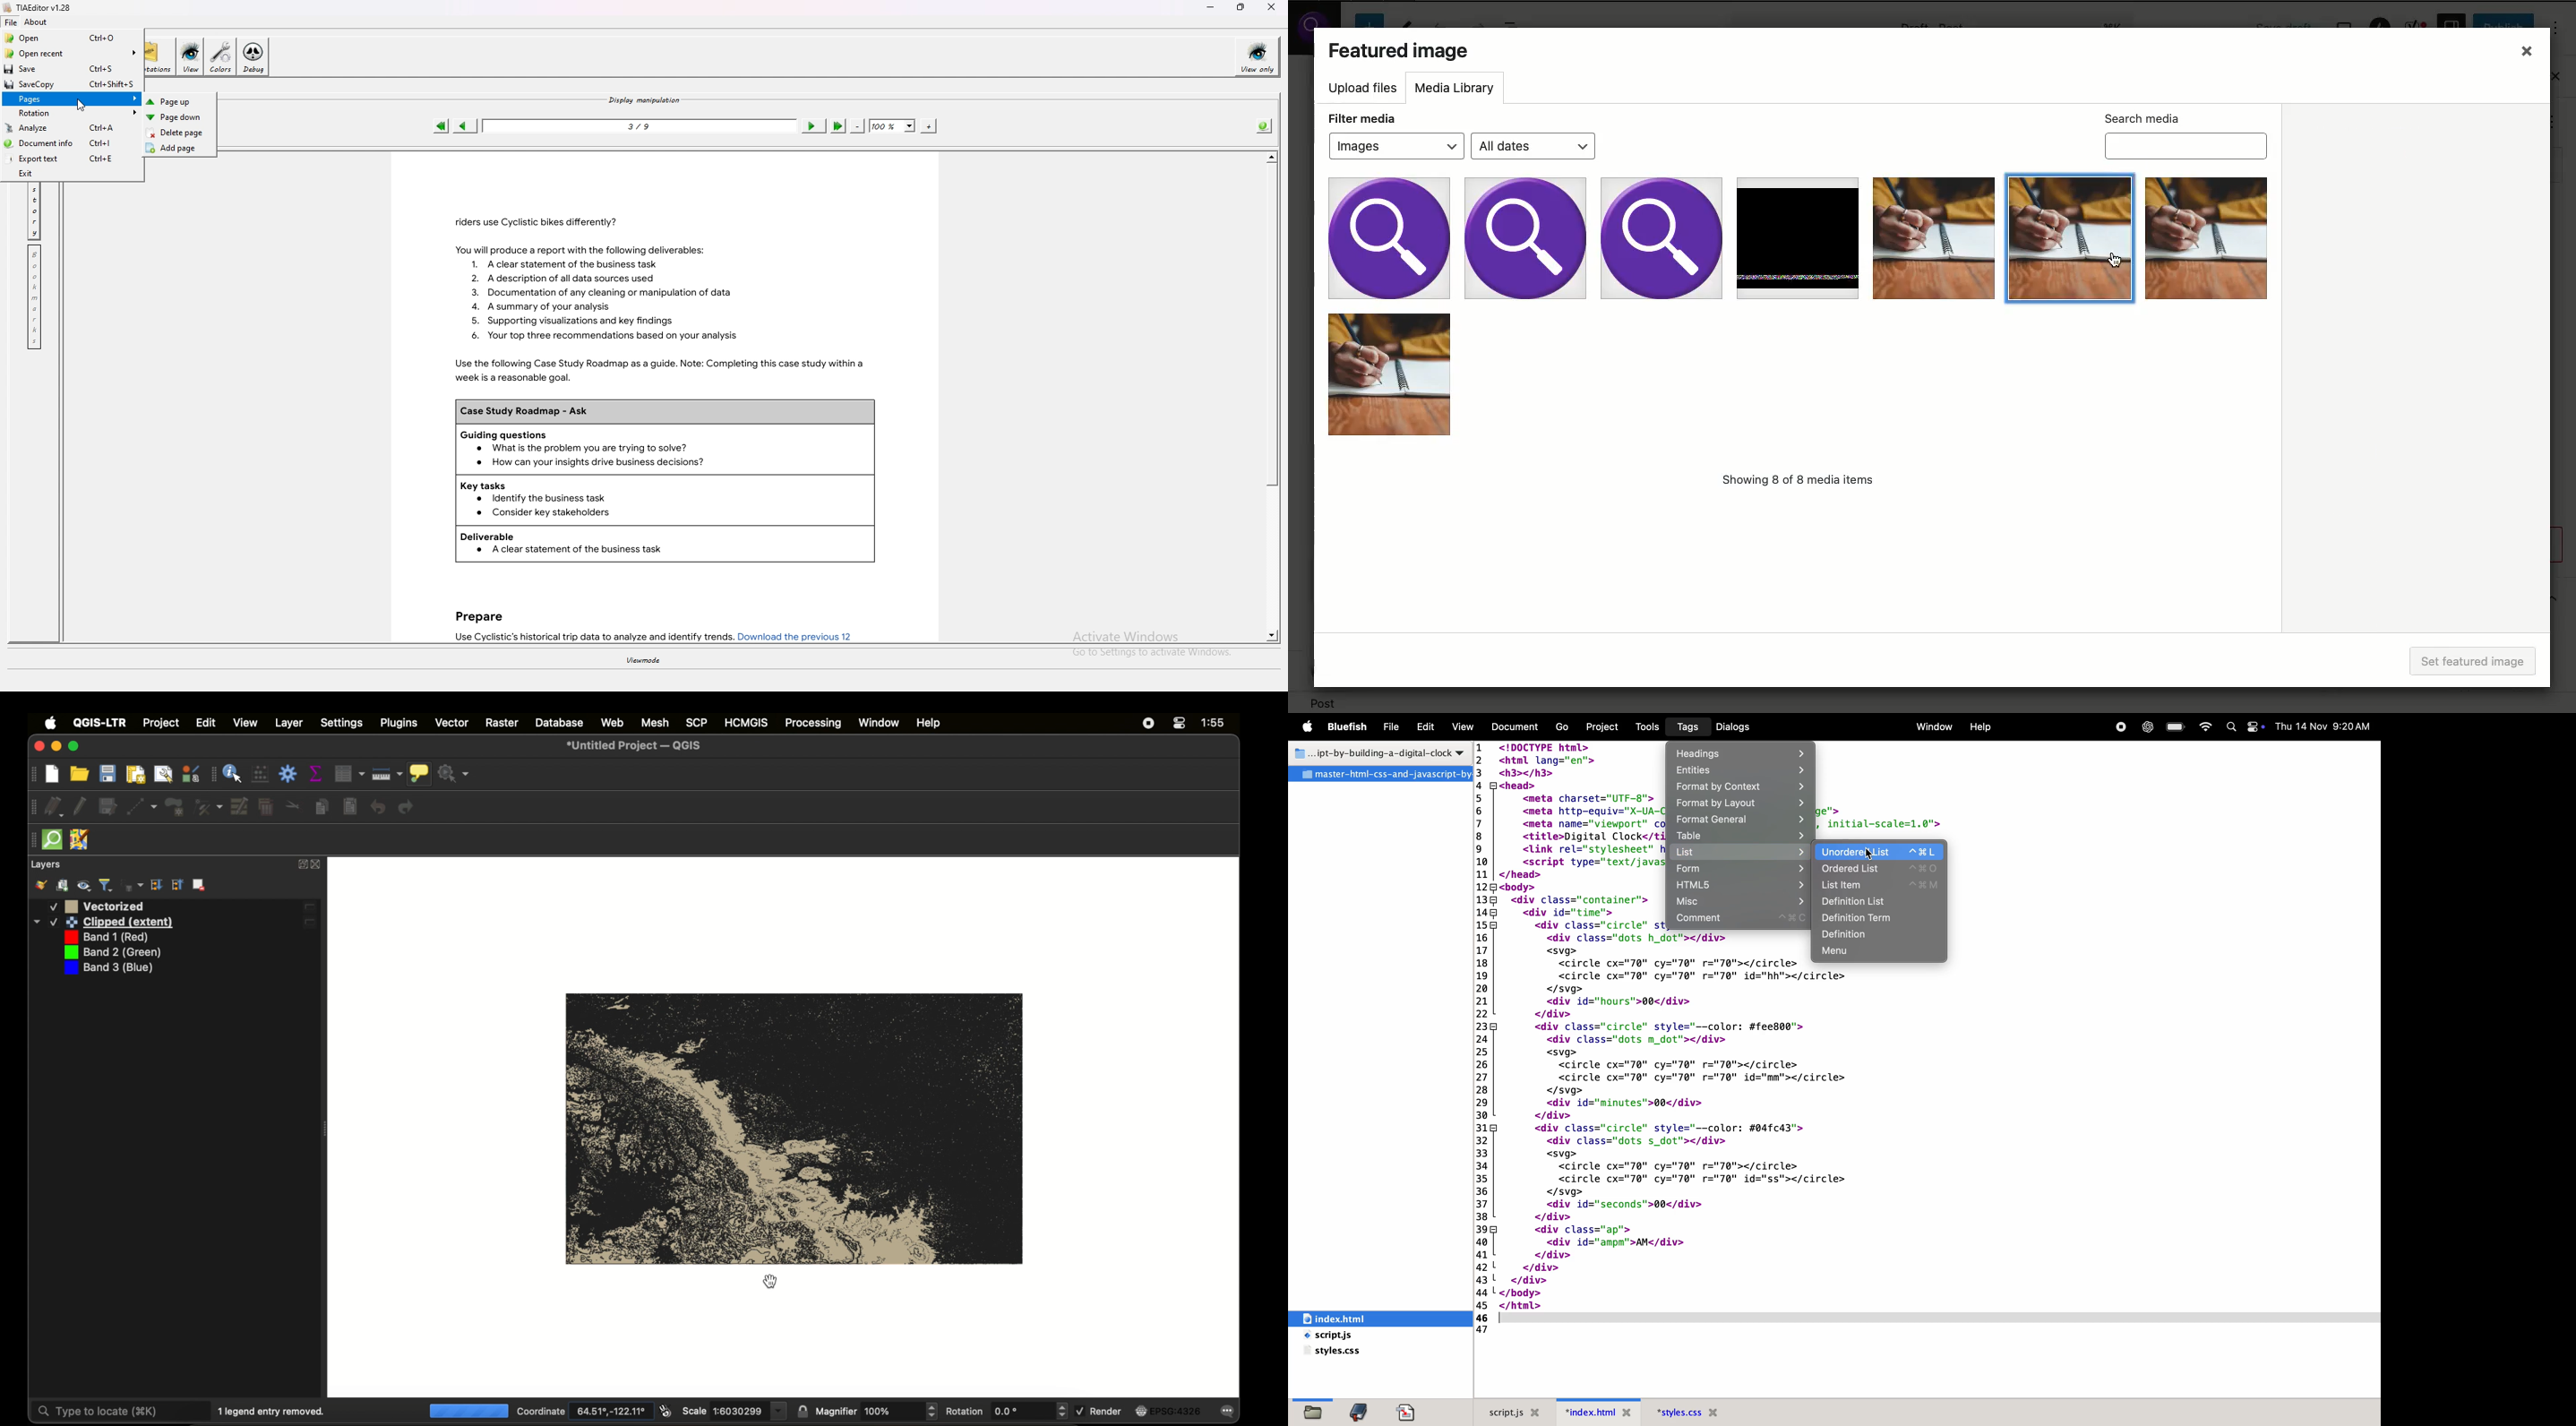  Describe the element at coordinates (1380, 774) in the screenshot. I see `master` at that location.